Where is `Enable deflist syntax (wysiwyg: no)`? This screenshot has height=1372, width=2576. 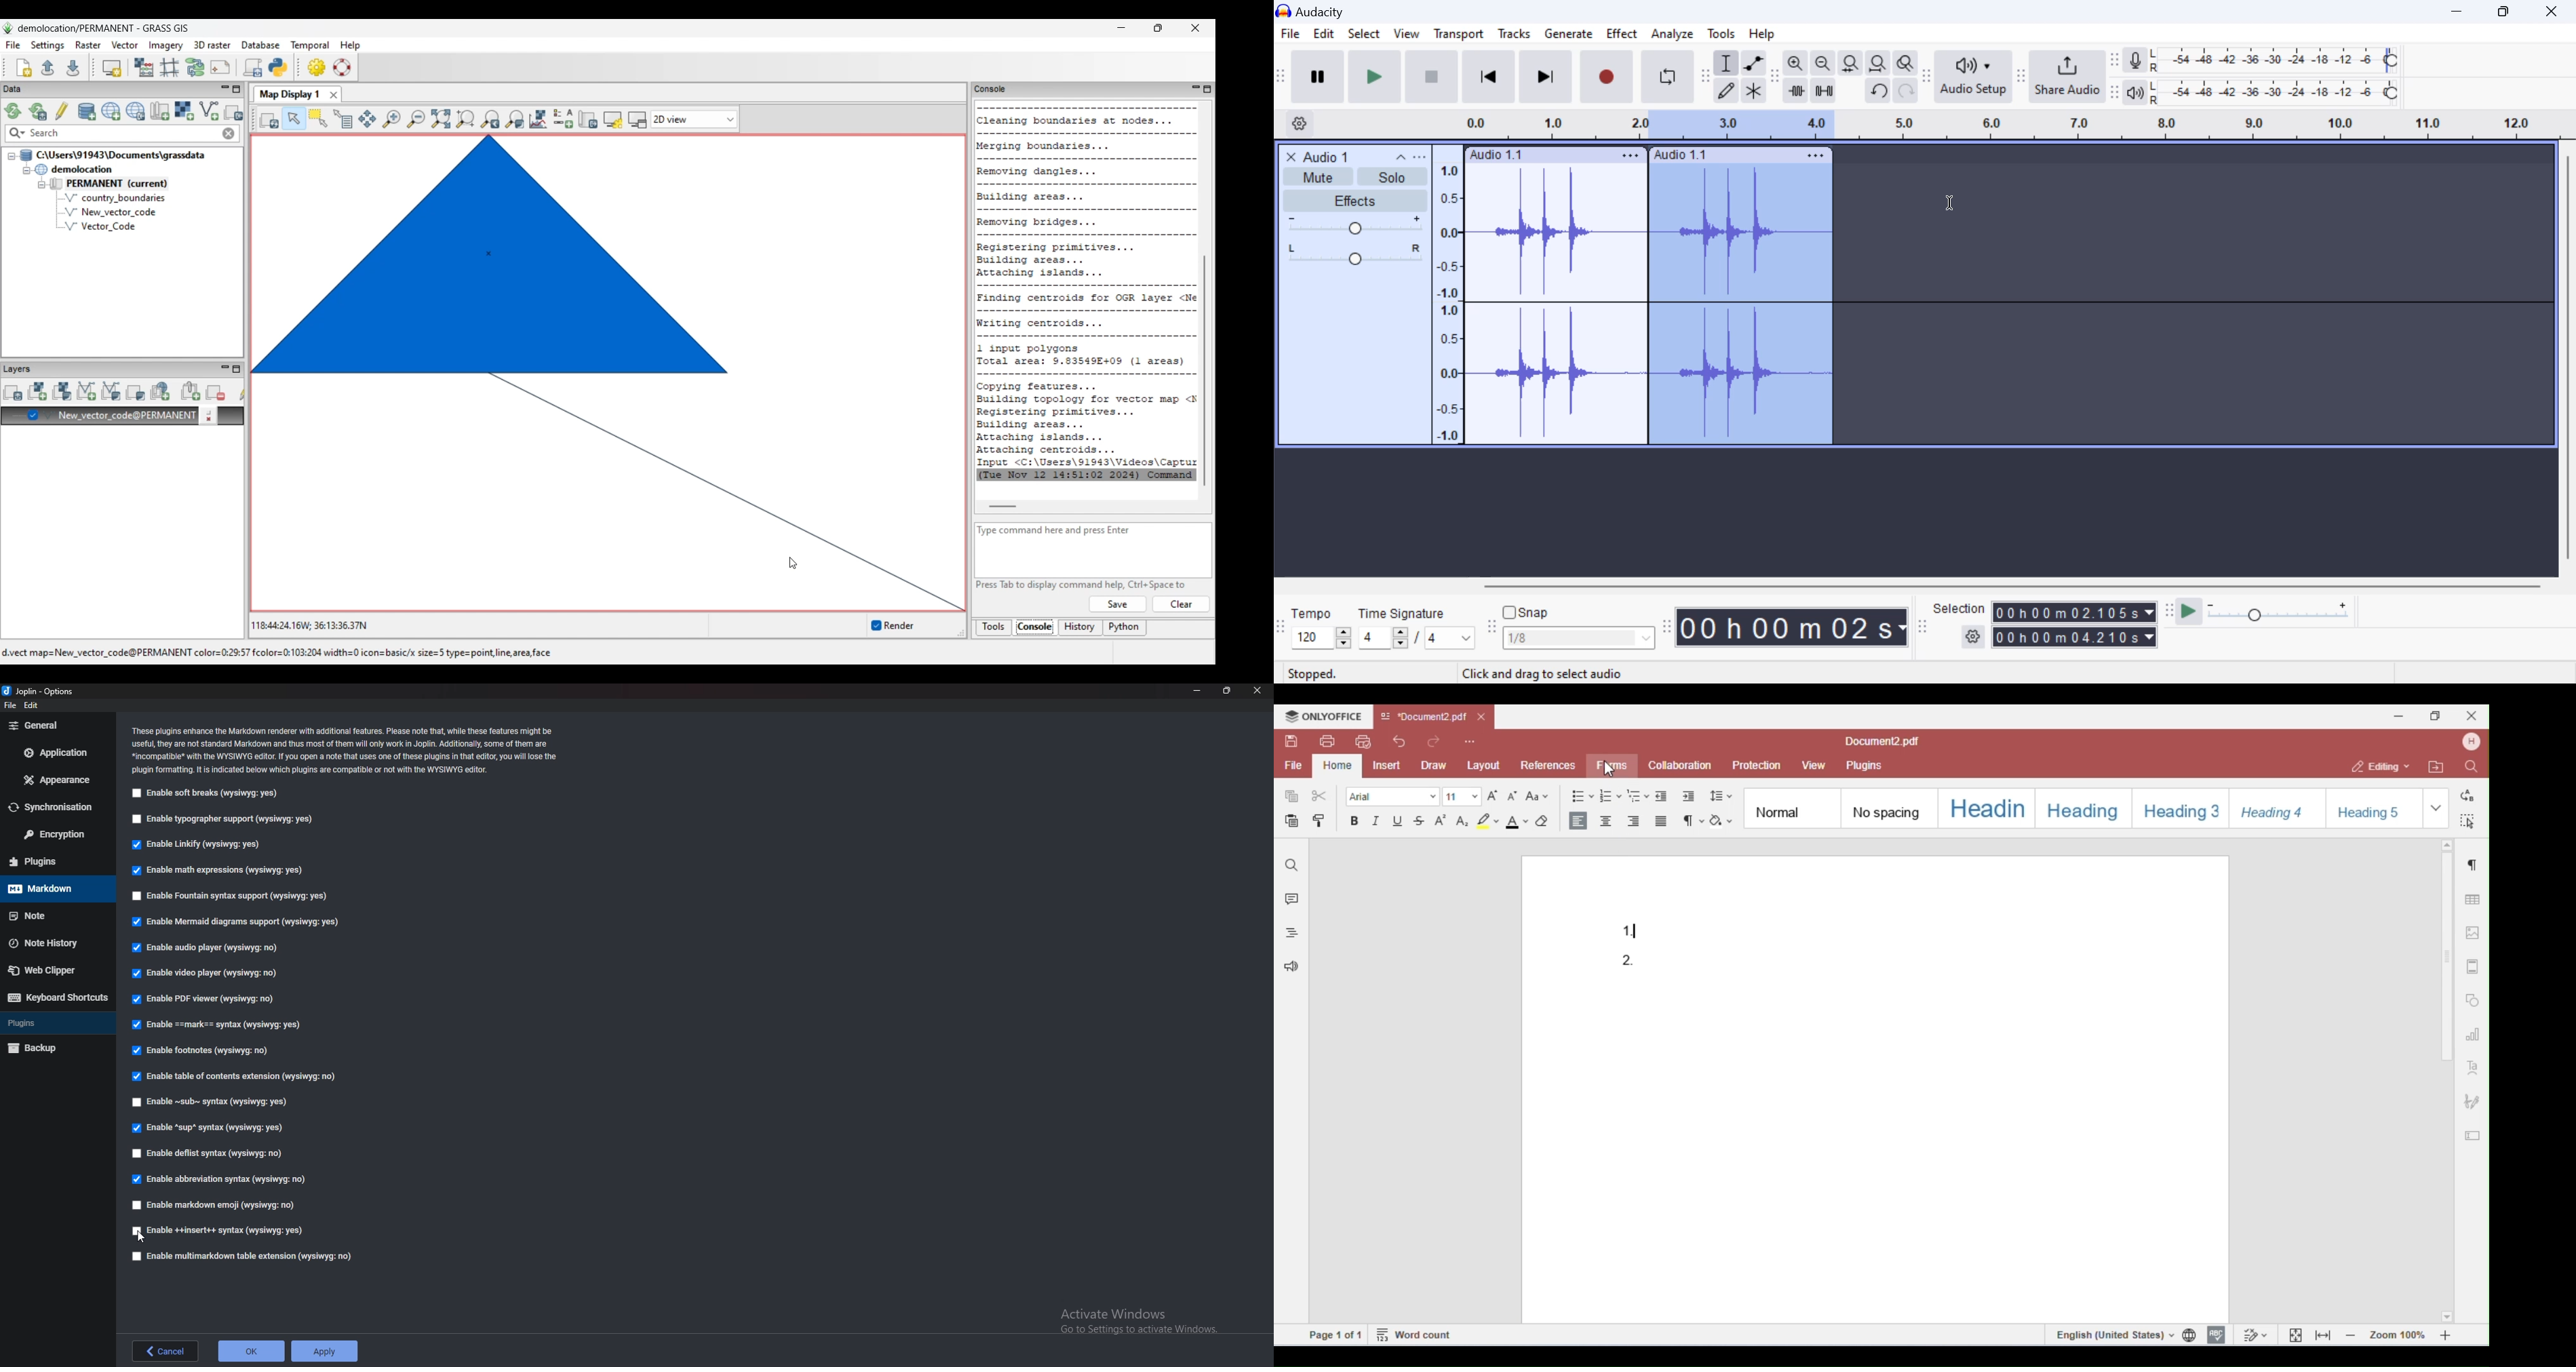
Enable deflist syntax (wysiwyg: no) is located at coordinates (210, 1154).